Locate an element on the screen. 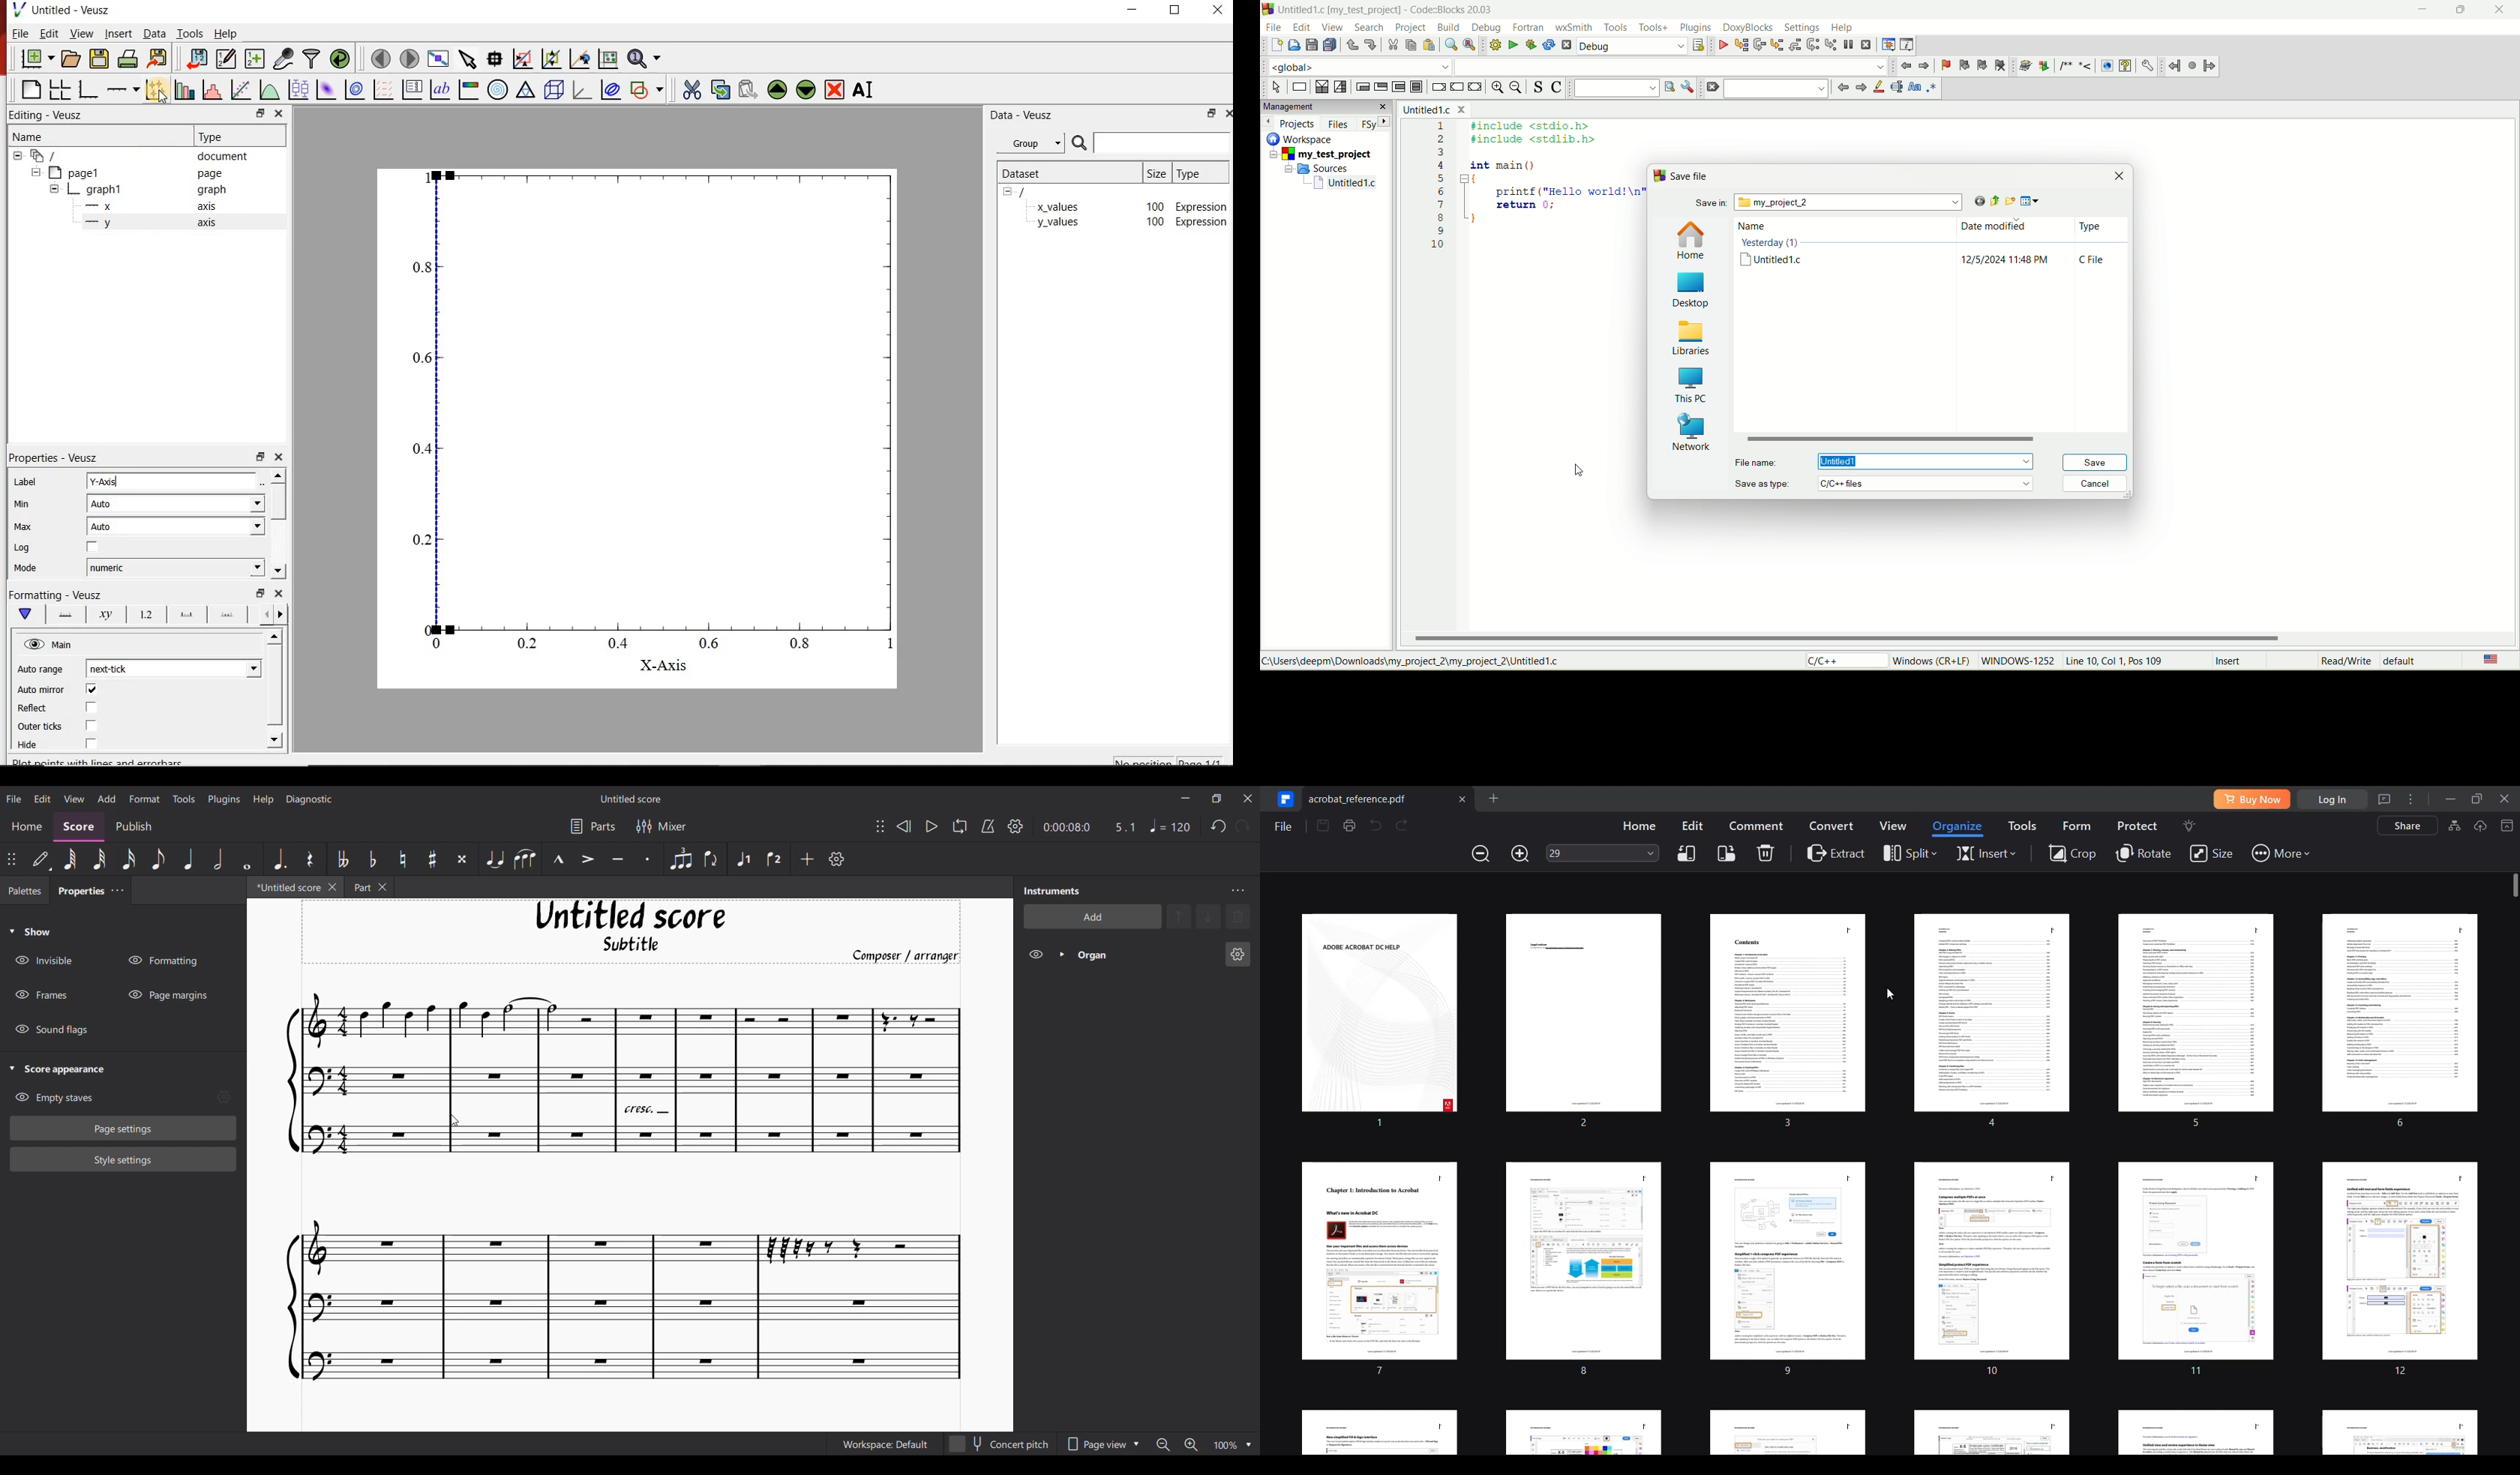 Image resolution: width=2520 pixels, height=1484 pixels. Organ is located at coordinates (1146, 955).